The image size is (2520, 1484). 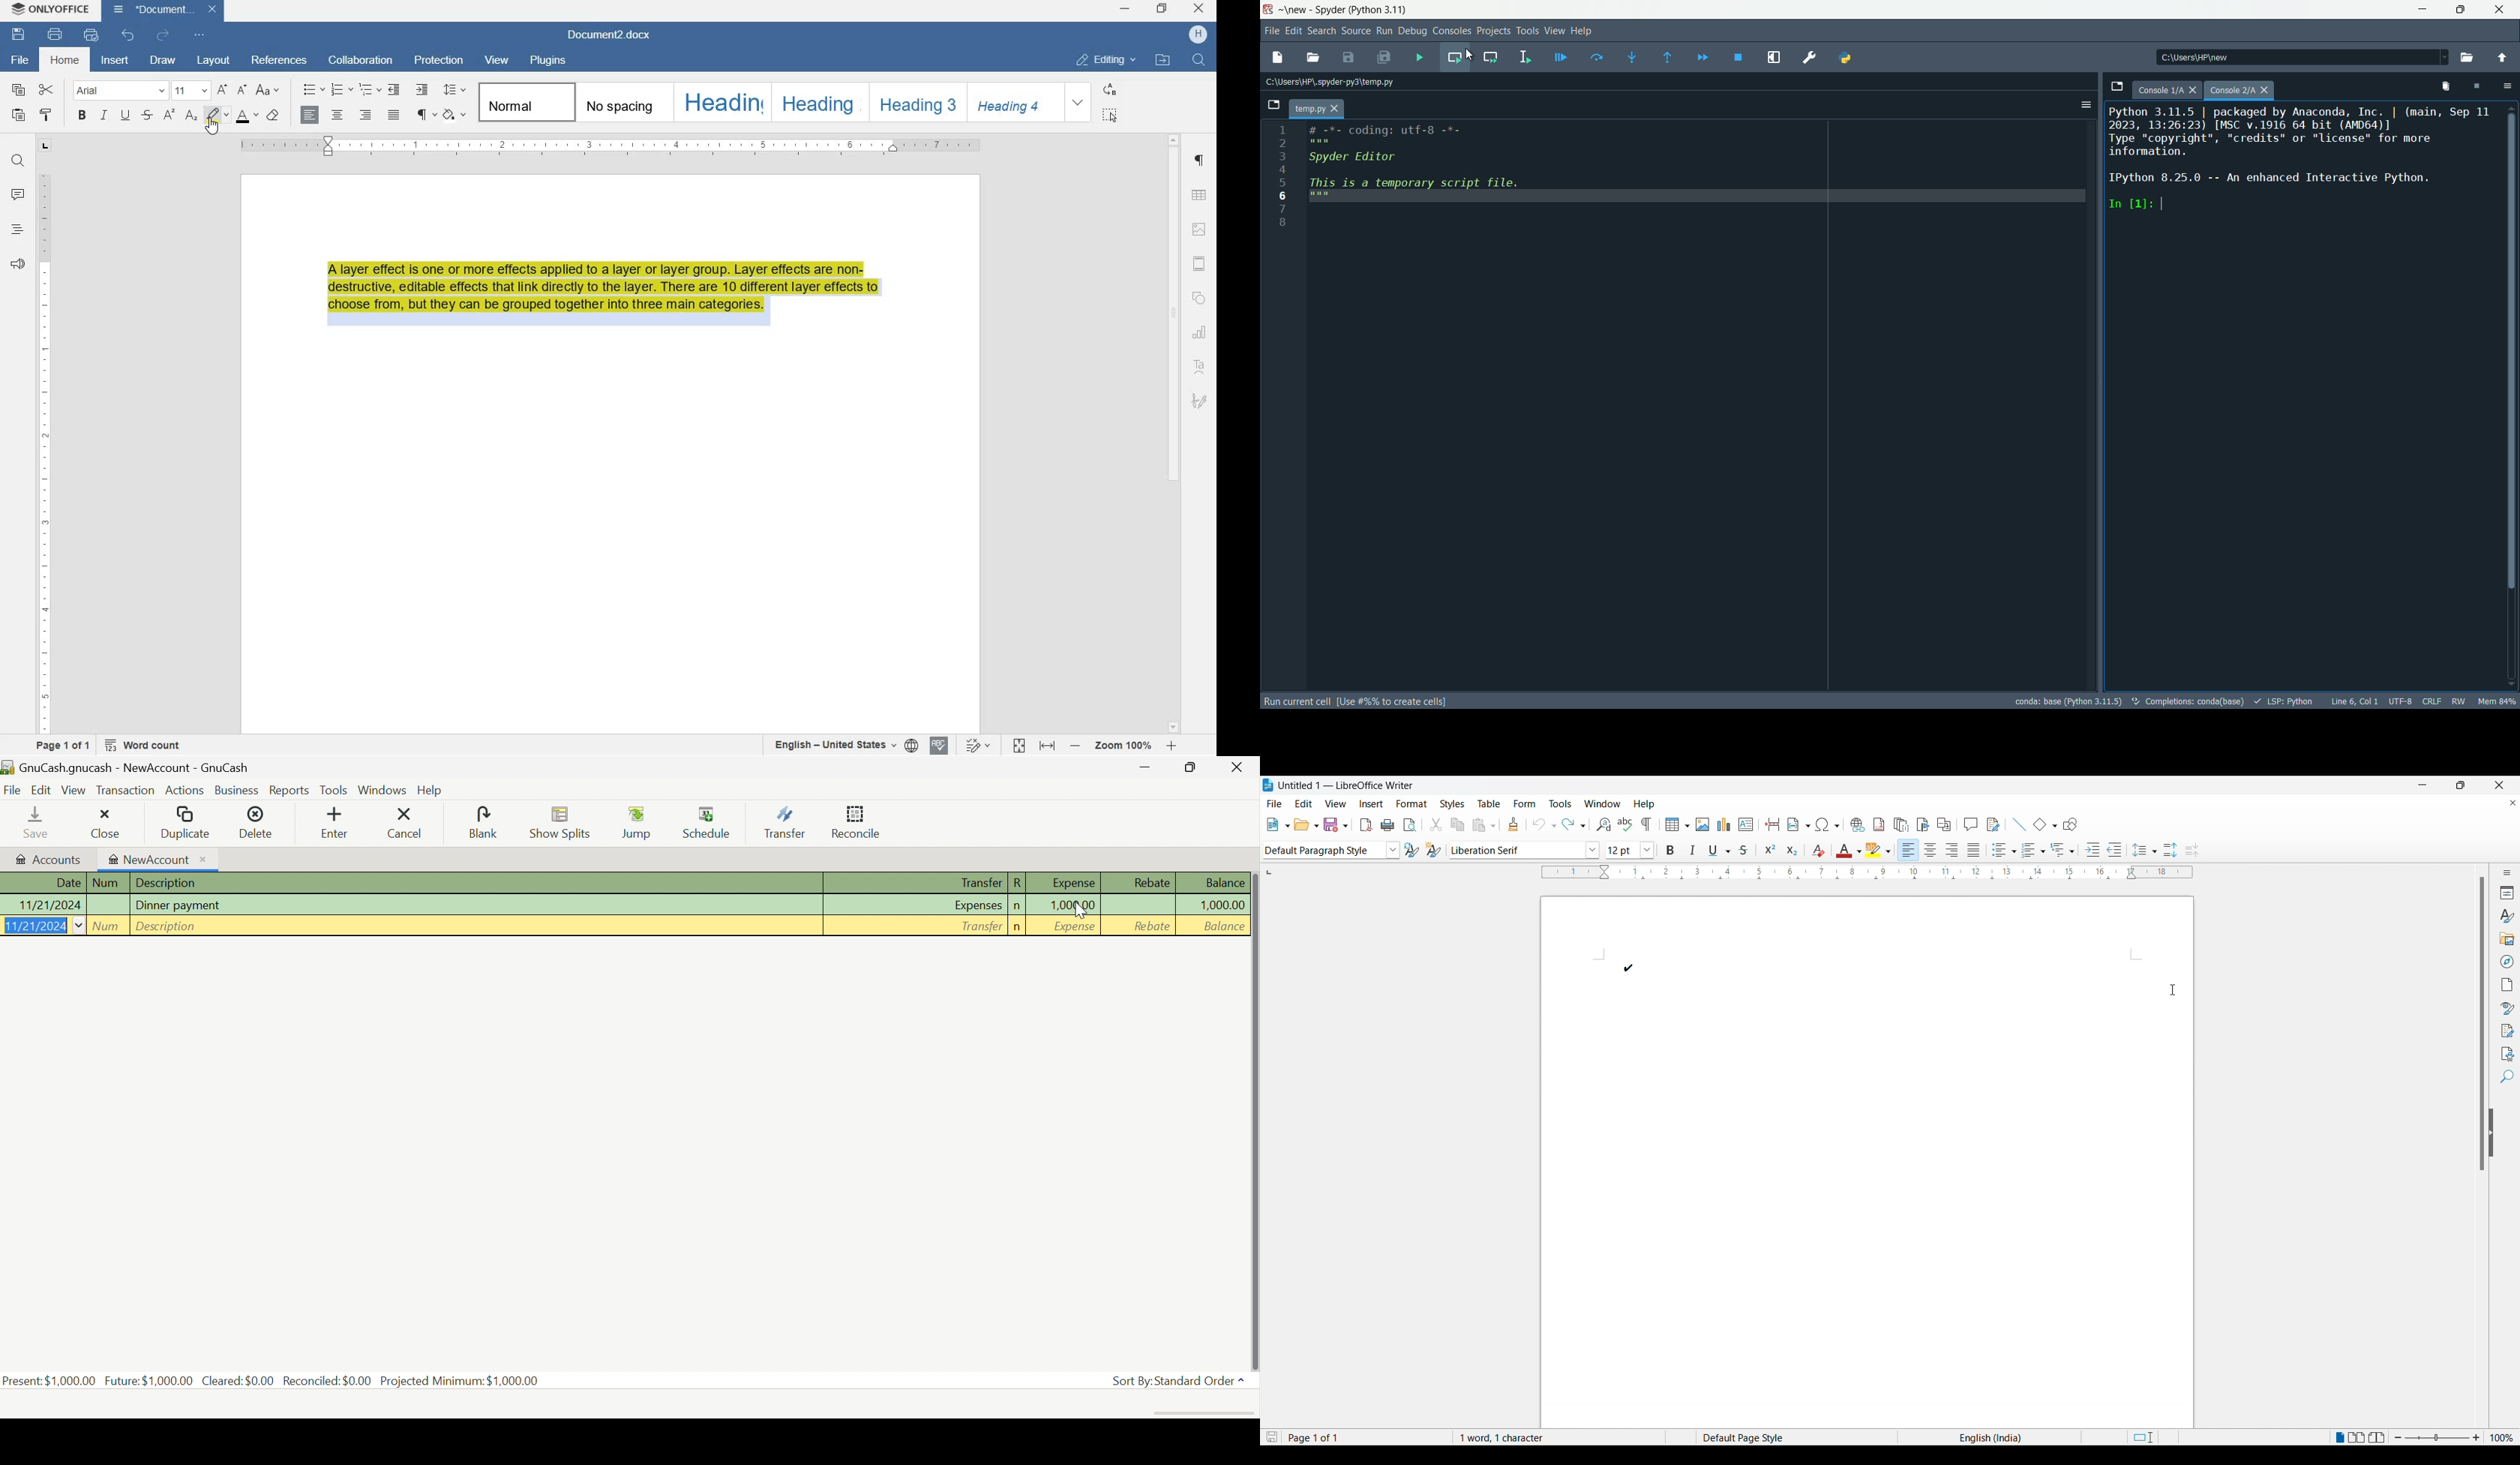 What do you see at coordinates (18, 33) in the screenshot?
I see `SAVE` at bounding box center [18, 33].